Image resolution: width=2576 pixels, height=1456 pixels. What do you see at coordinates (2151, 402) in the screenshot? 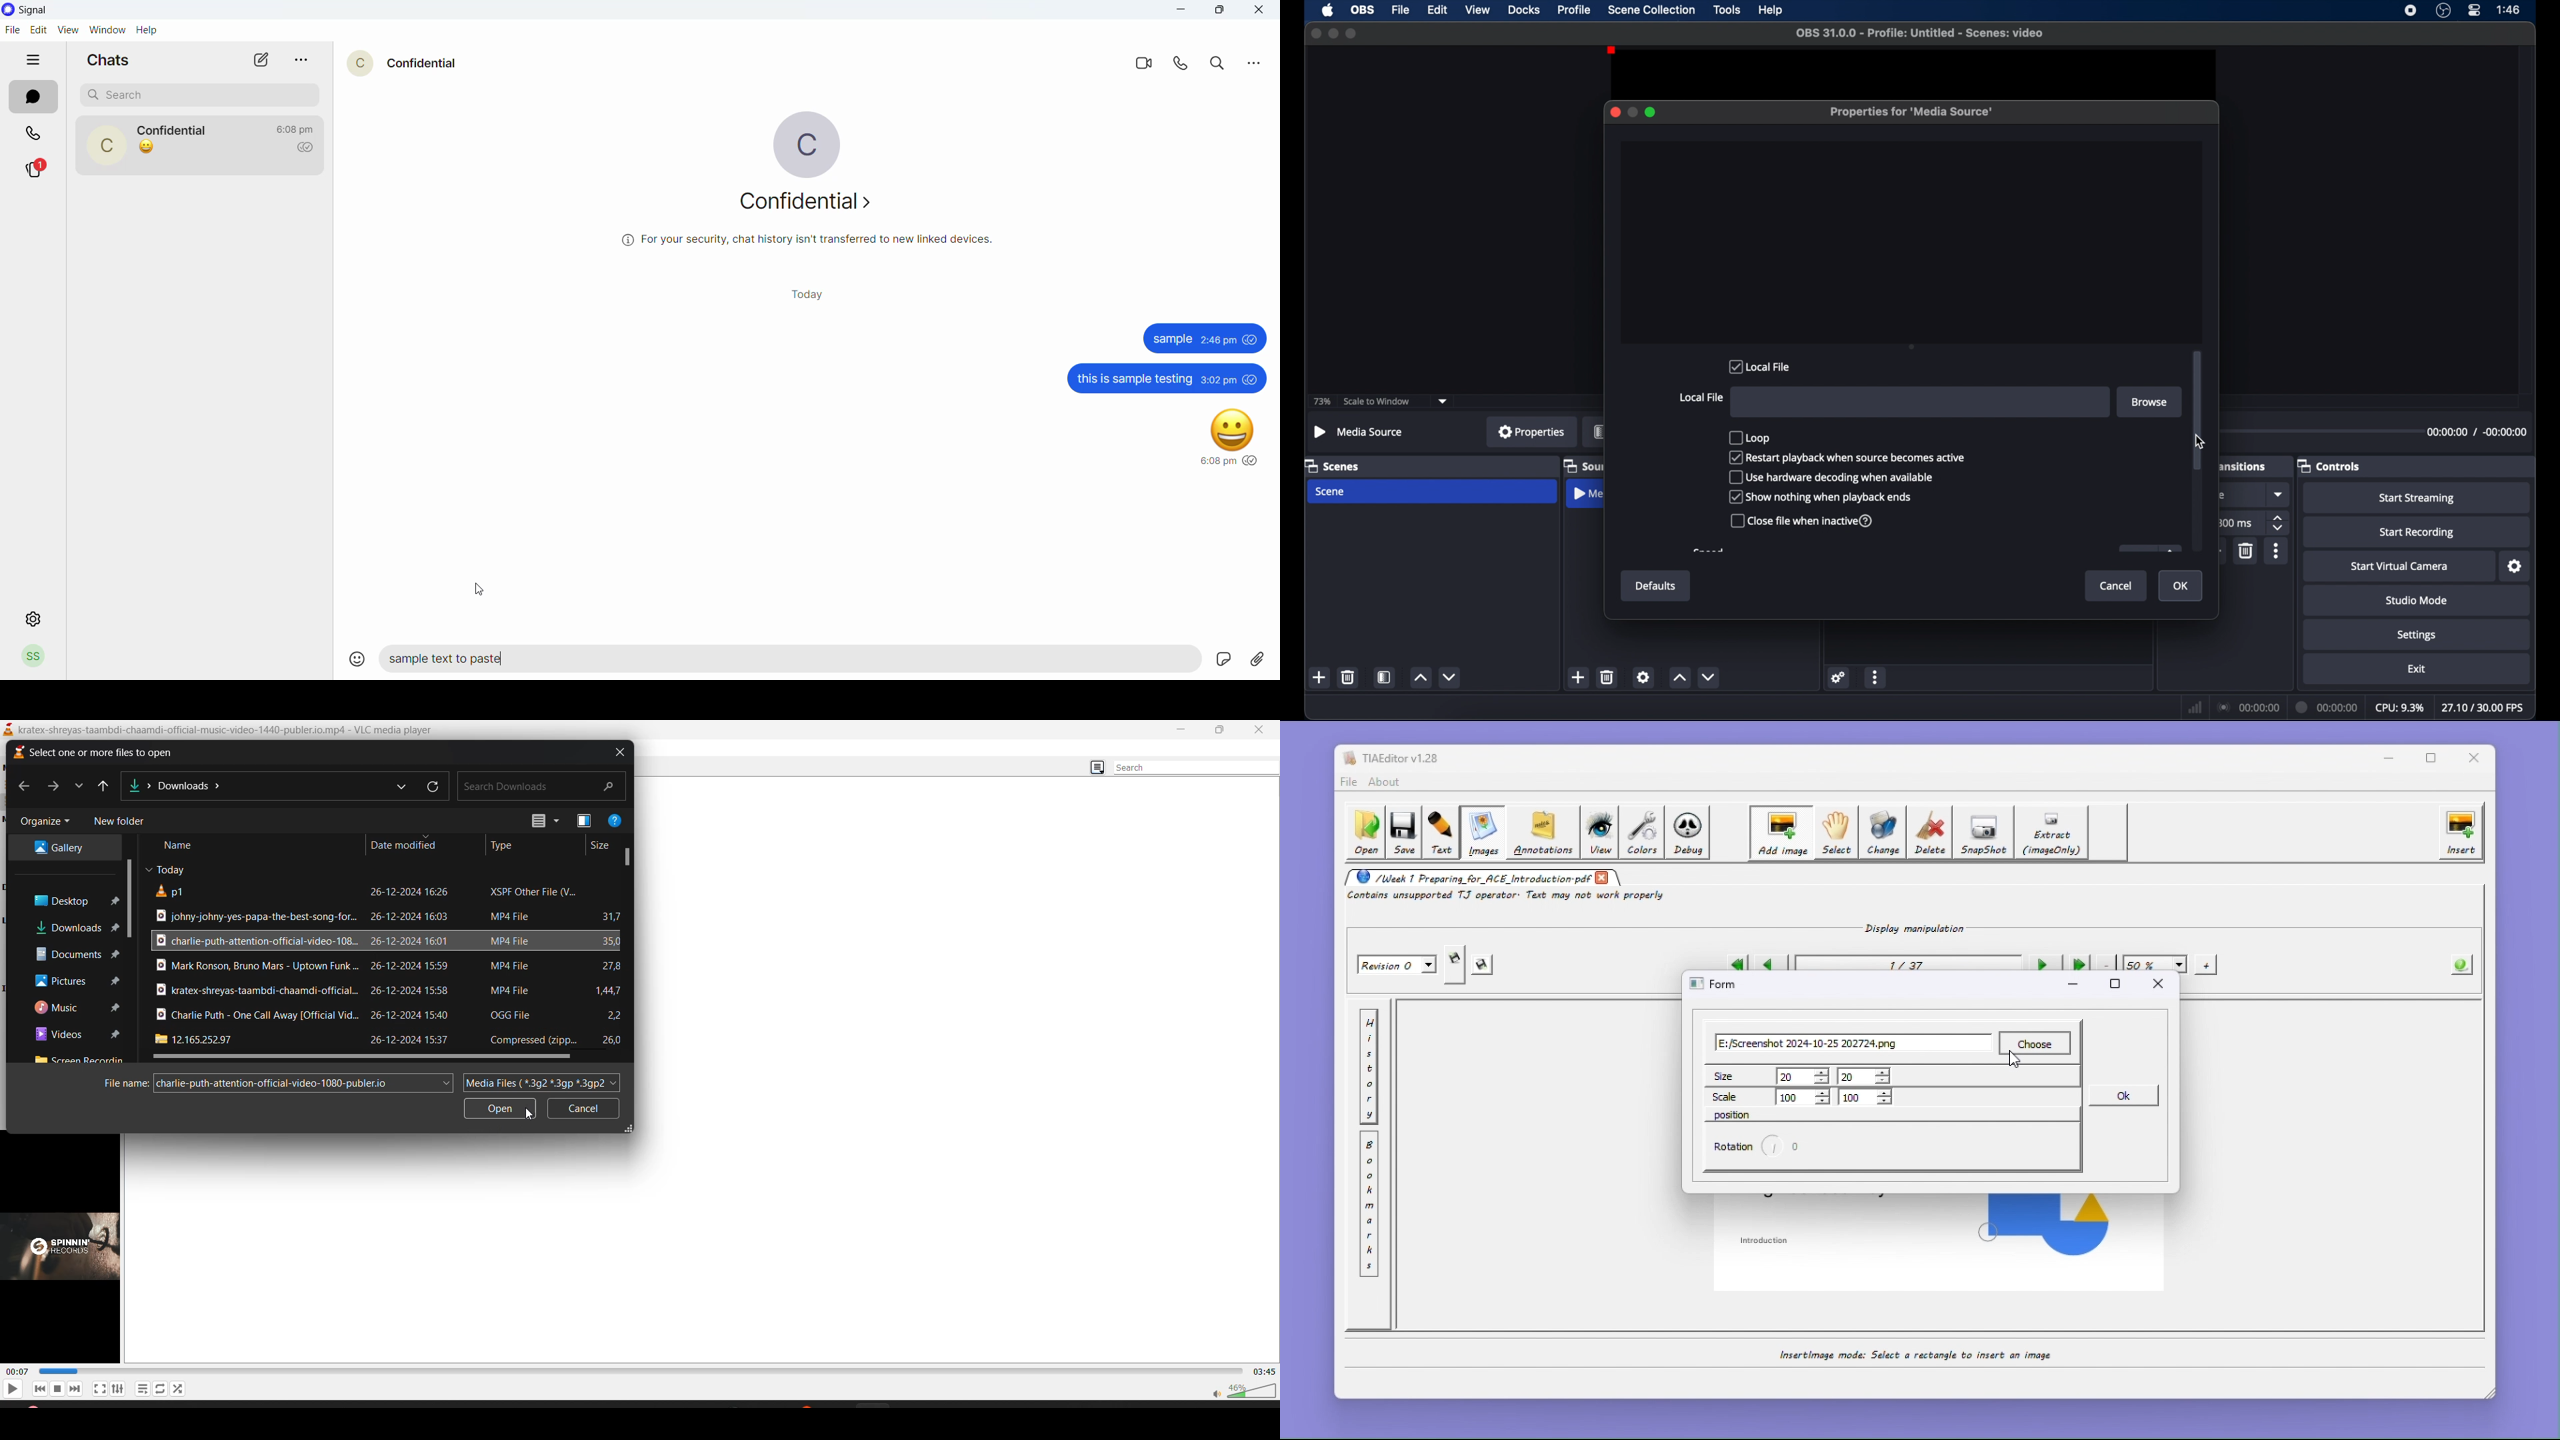
I see `browse` at bounding box center [2151, 402].